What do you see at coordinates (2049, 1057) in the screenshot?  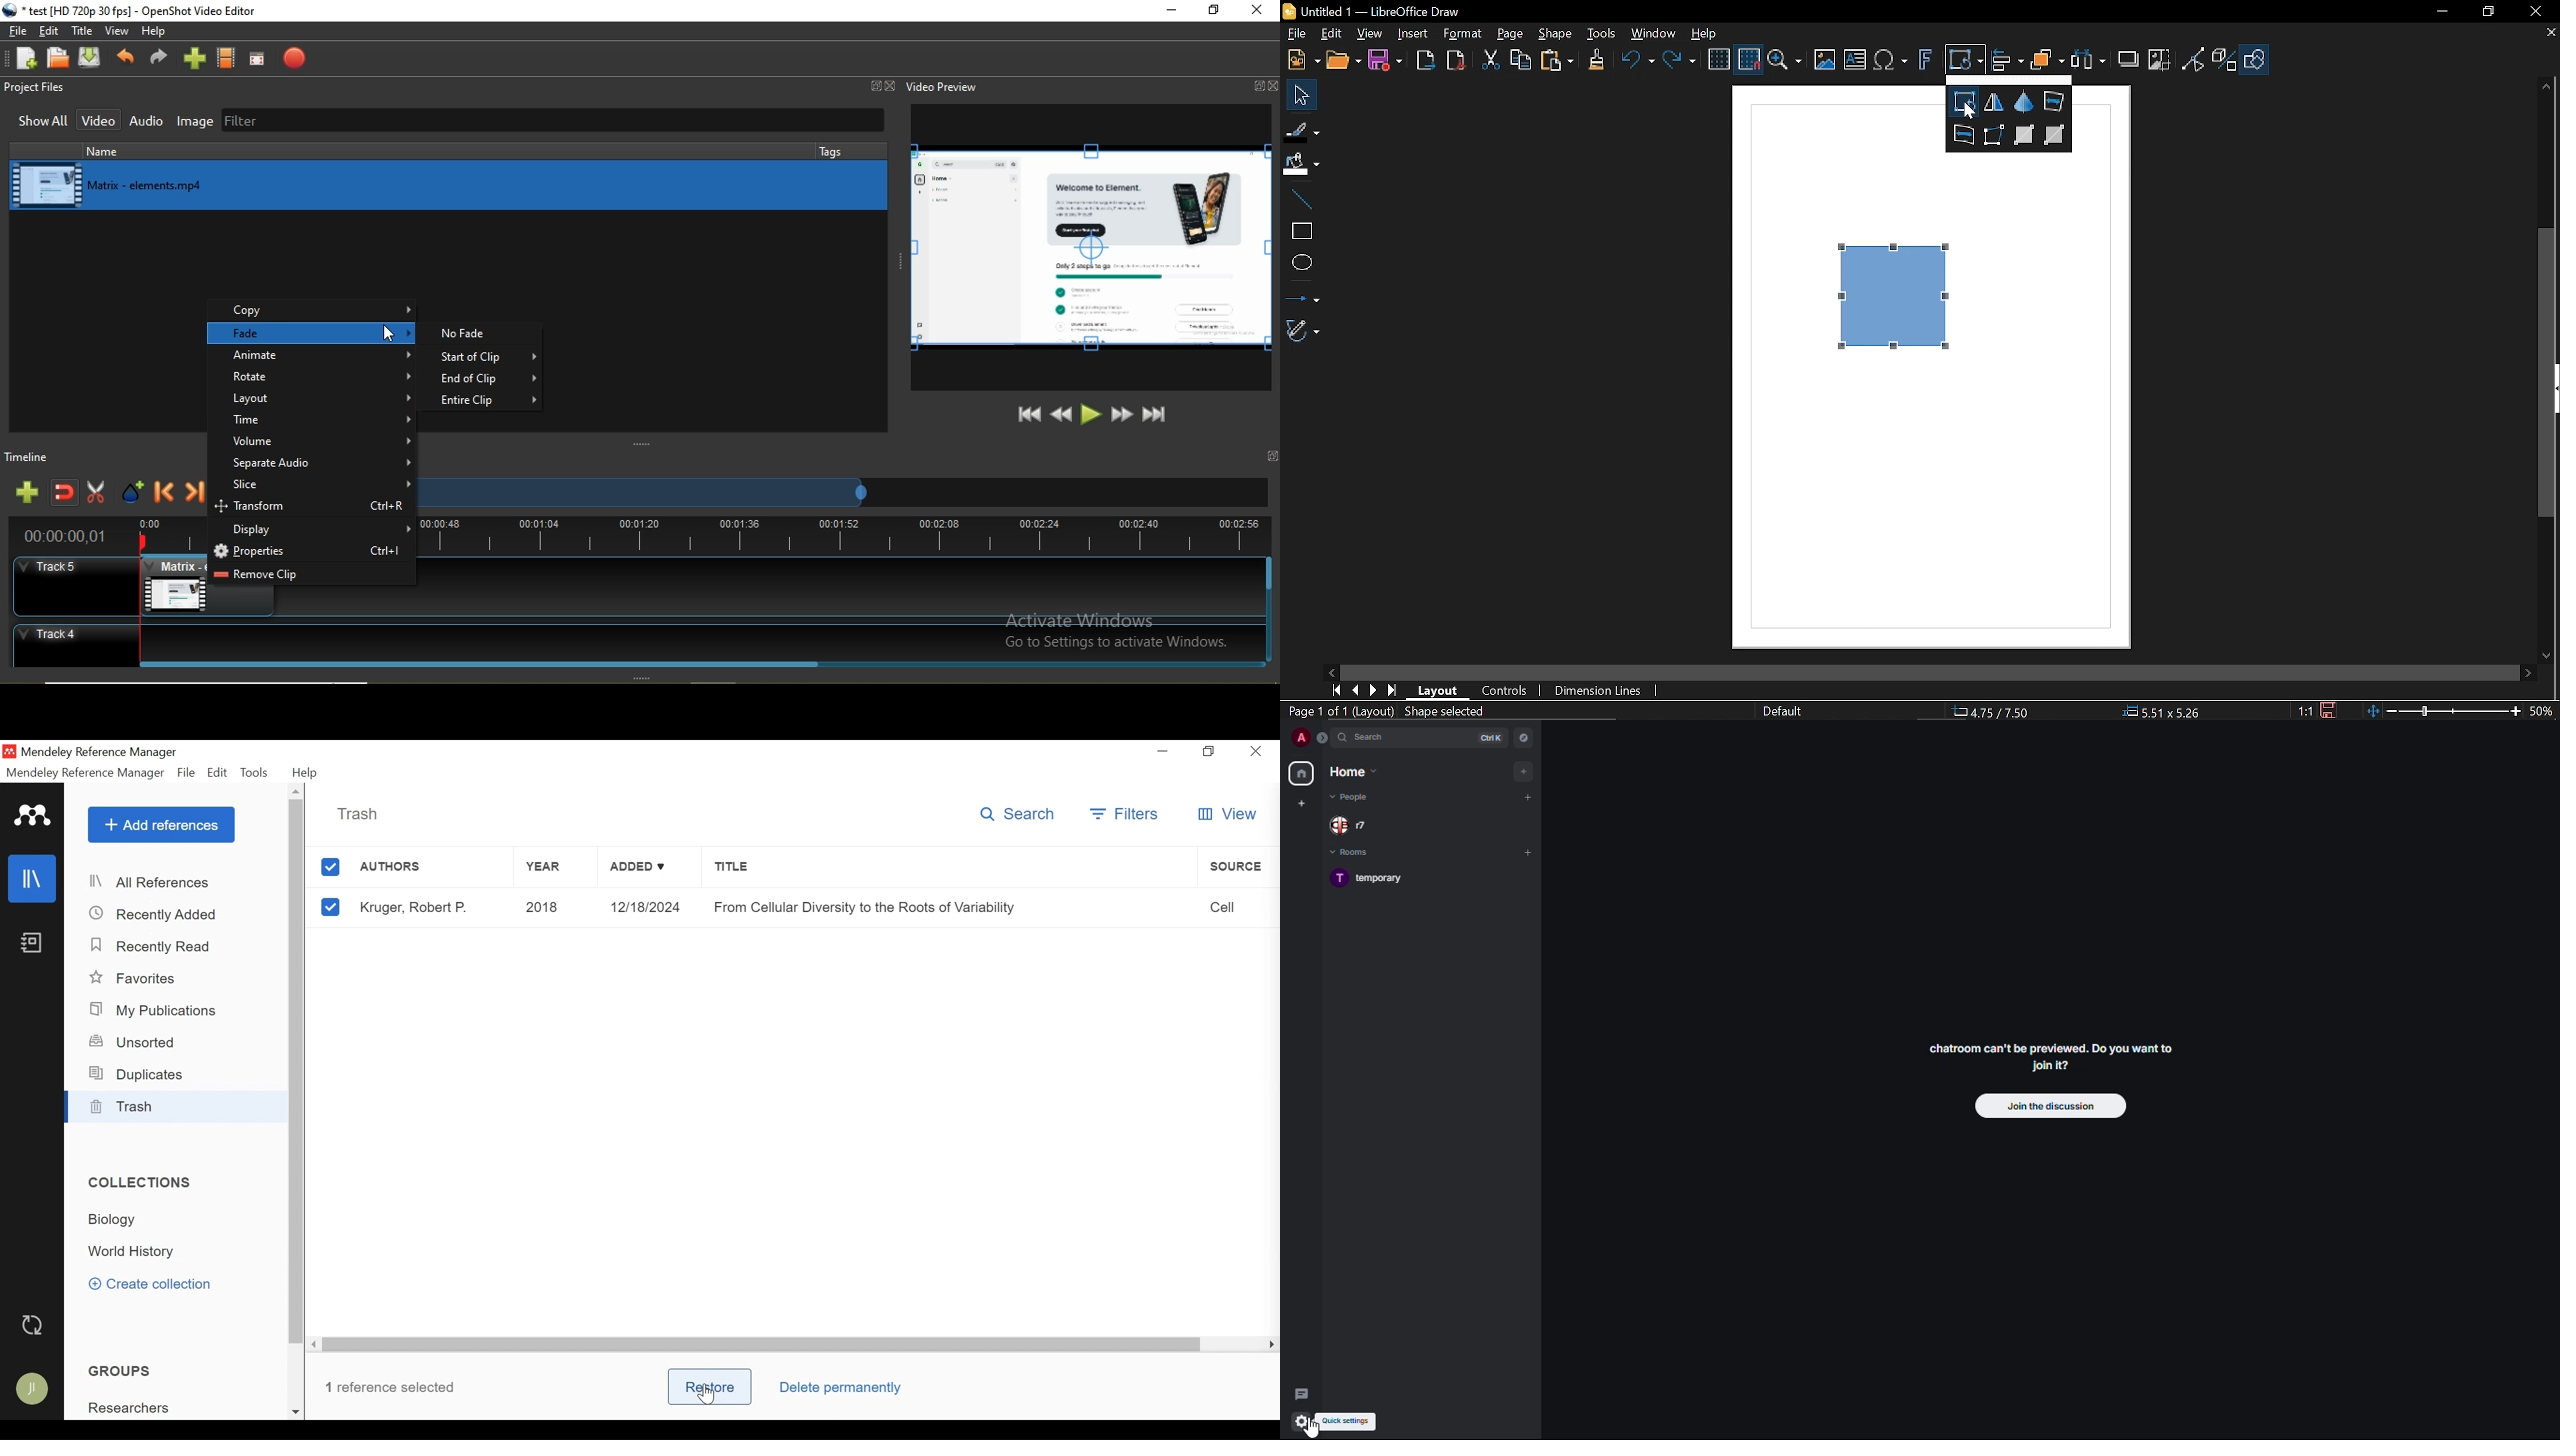 I see `chatroom can't be previewed` at bounding box center [2049, 1057].